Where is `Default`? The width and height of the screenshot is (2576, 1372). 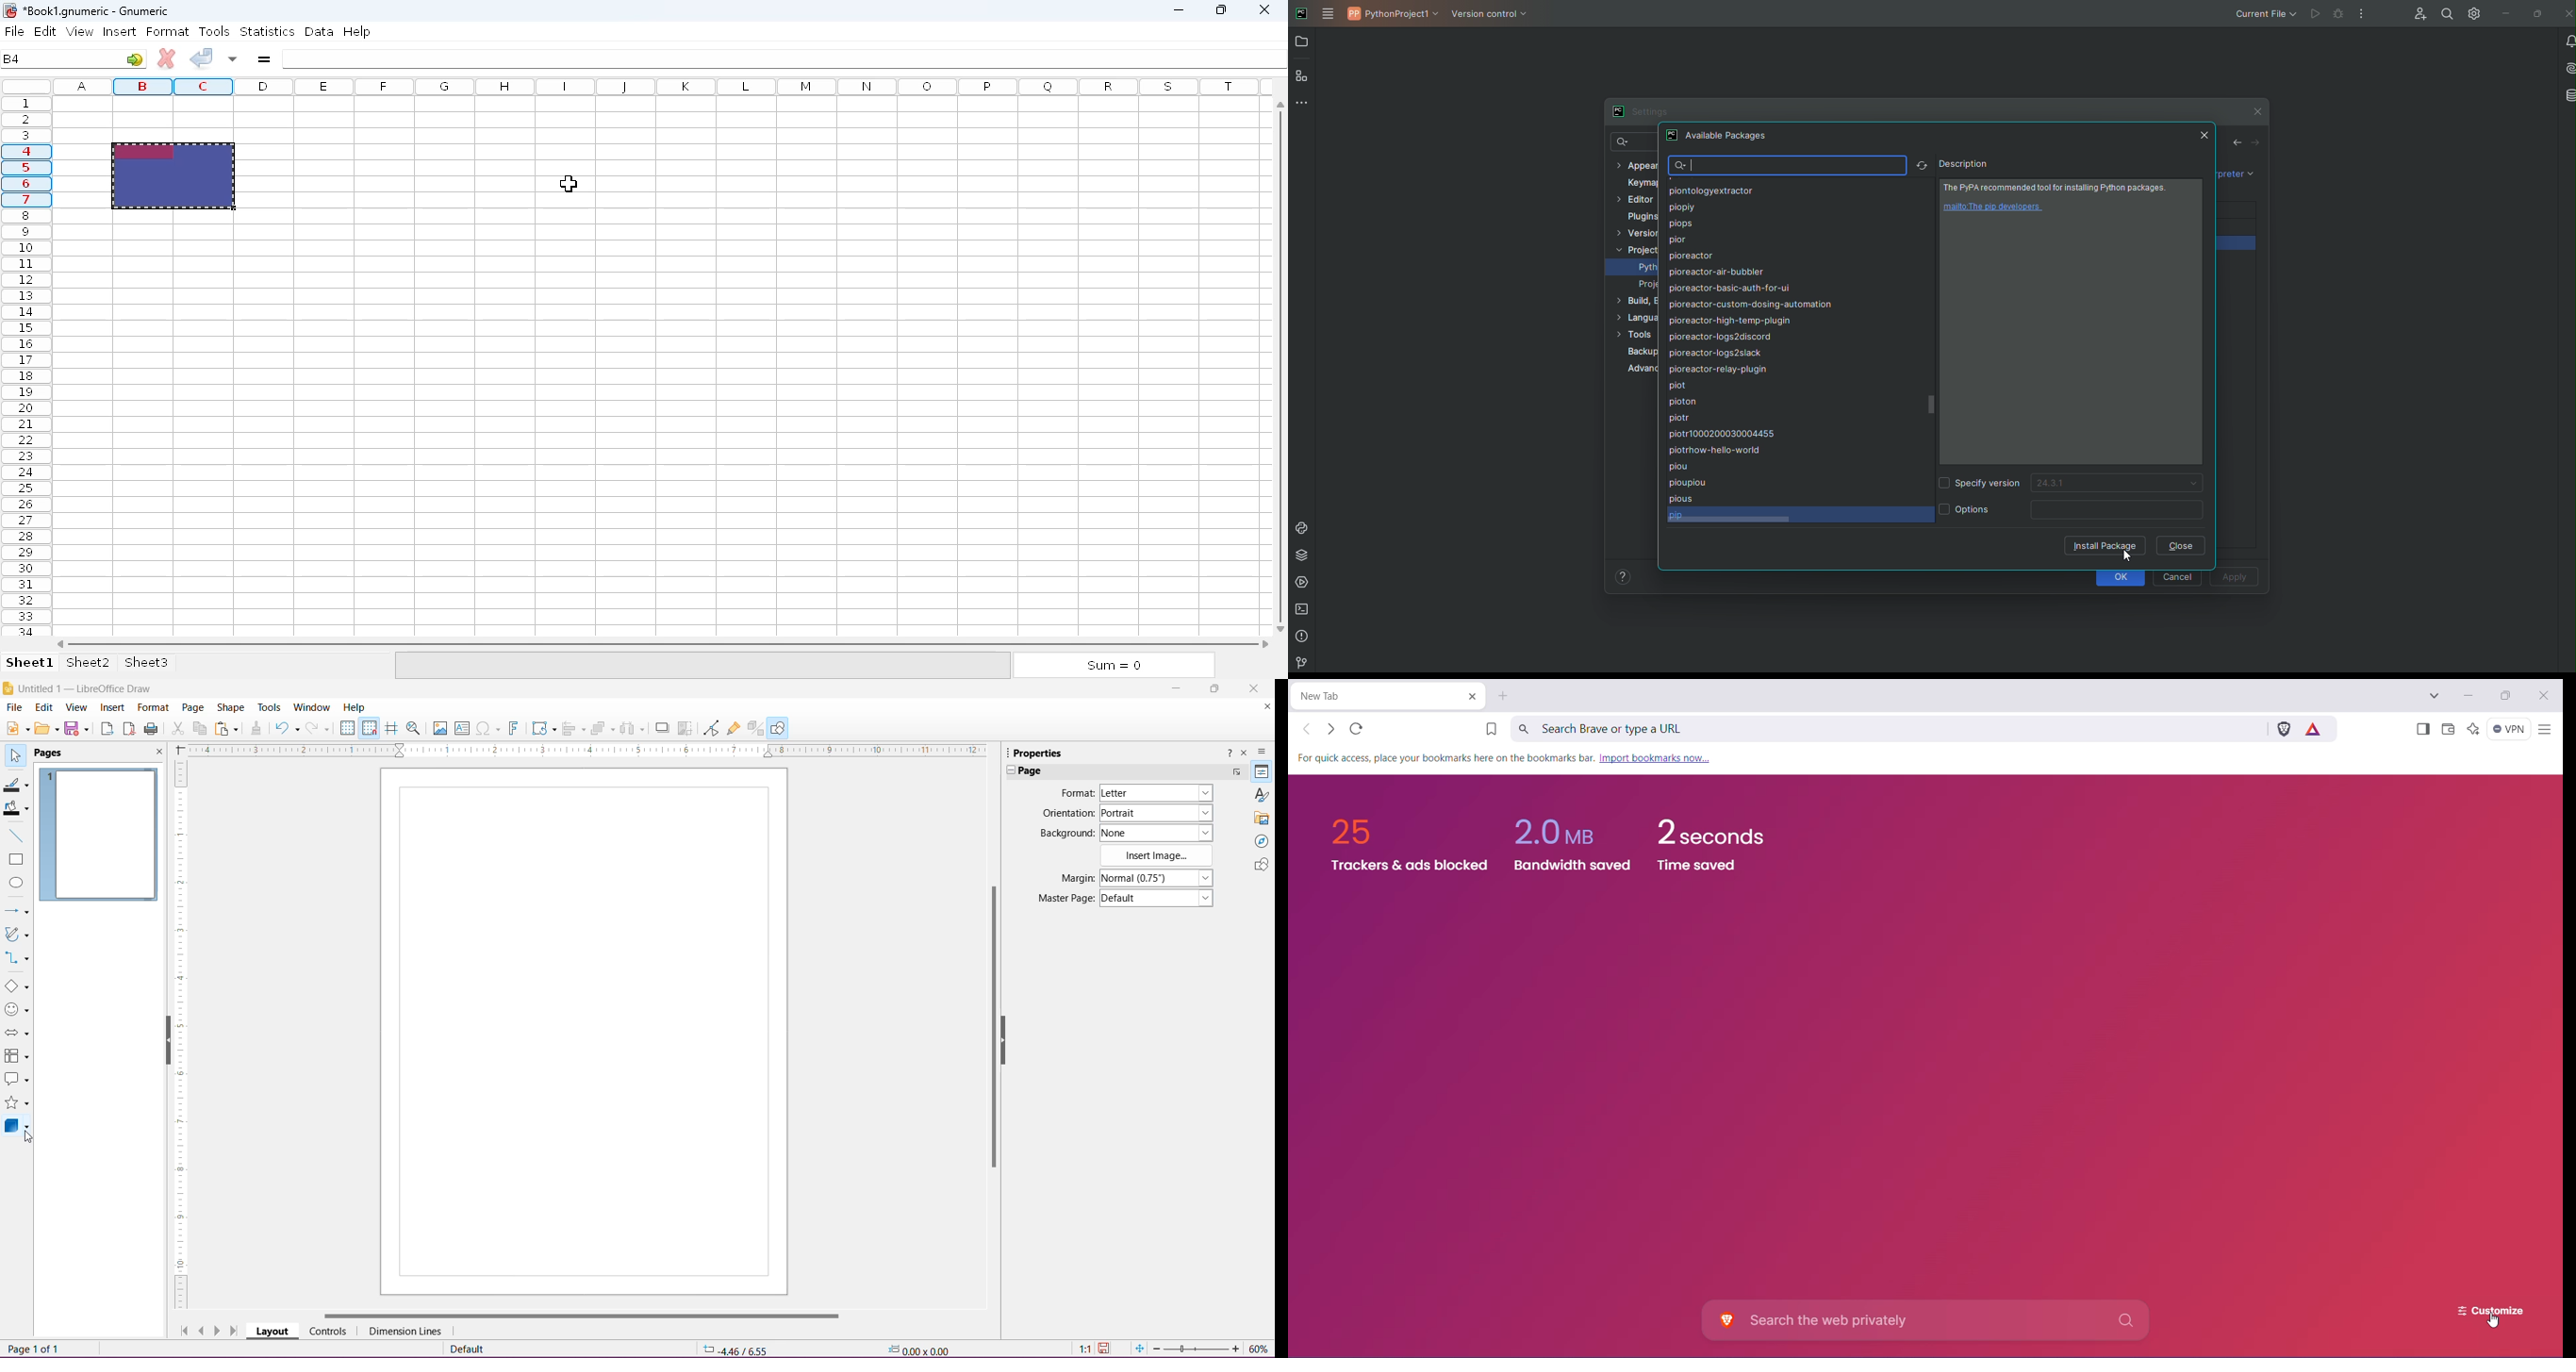
Default is located at coordinates (471, 1349).